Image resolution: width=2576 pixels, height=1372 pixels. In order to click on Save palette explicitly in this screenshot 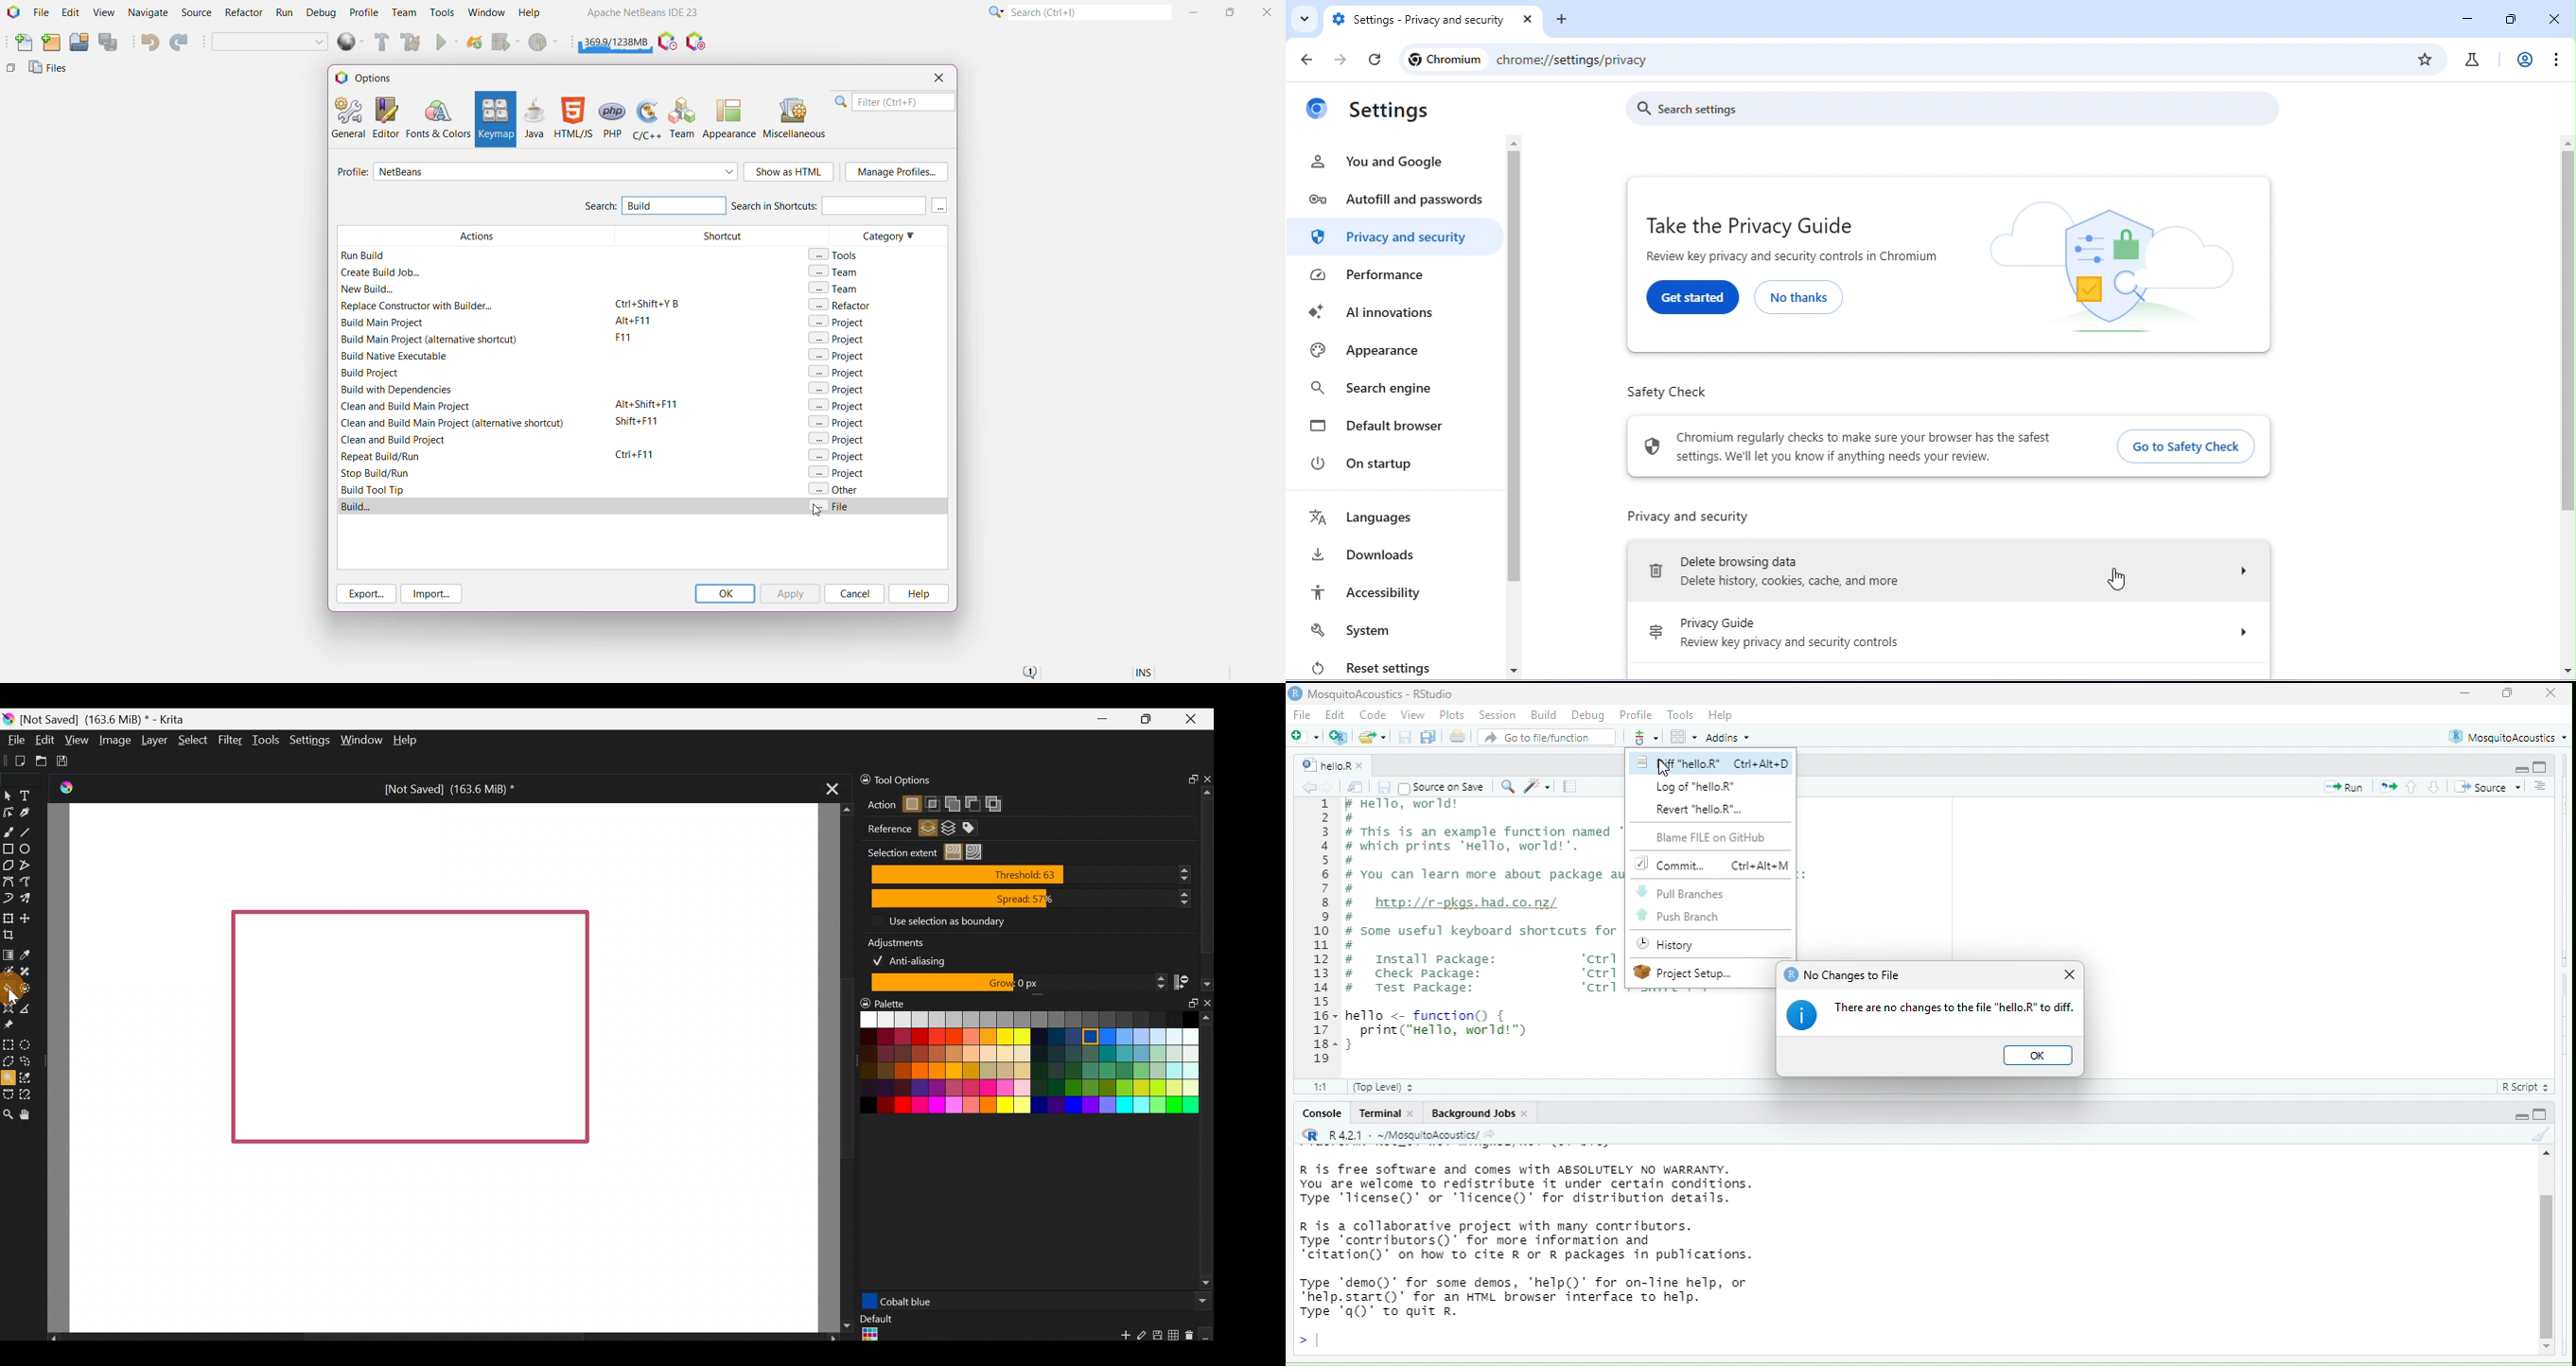, I will do `click(1157, 1336)`.